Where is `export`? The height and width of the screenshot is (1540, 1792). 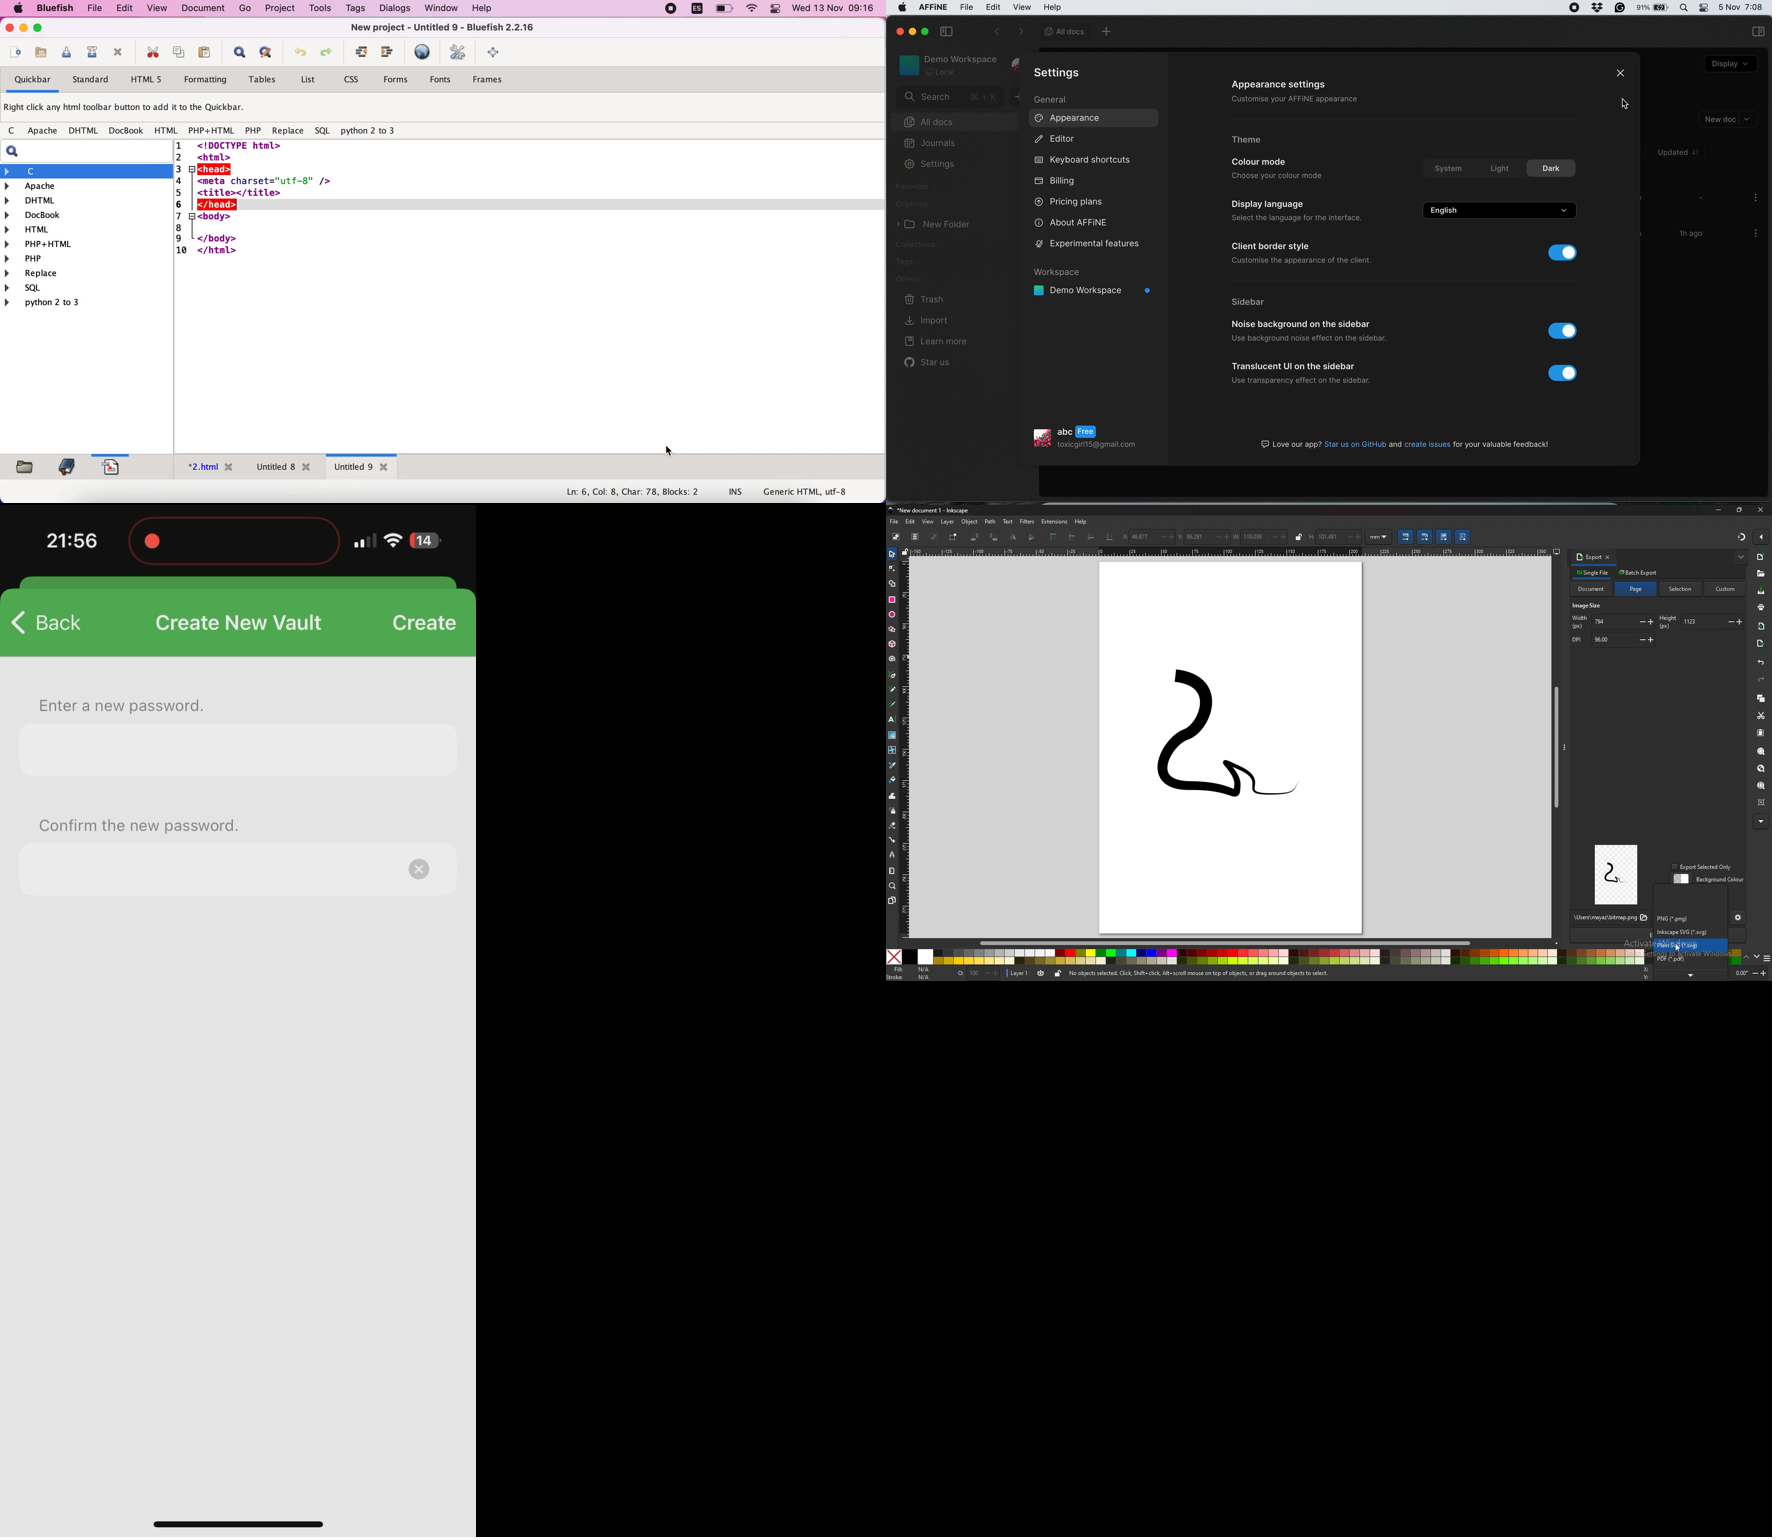
export is located at coordinates (1589, 557).